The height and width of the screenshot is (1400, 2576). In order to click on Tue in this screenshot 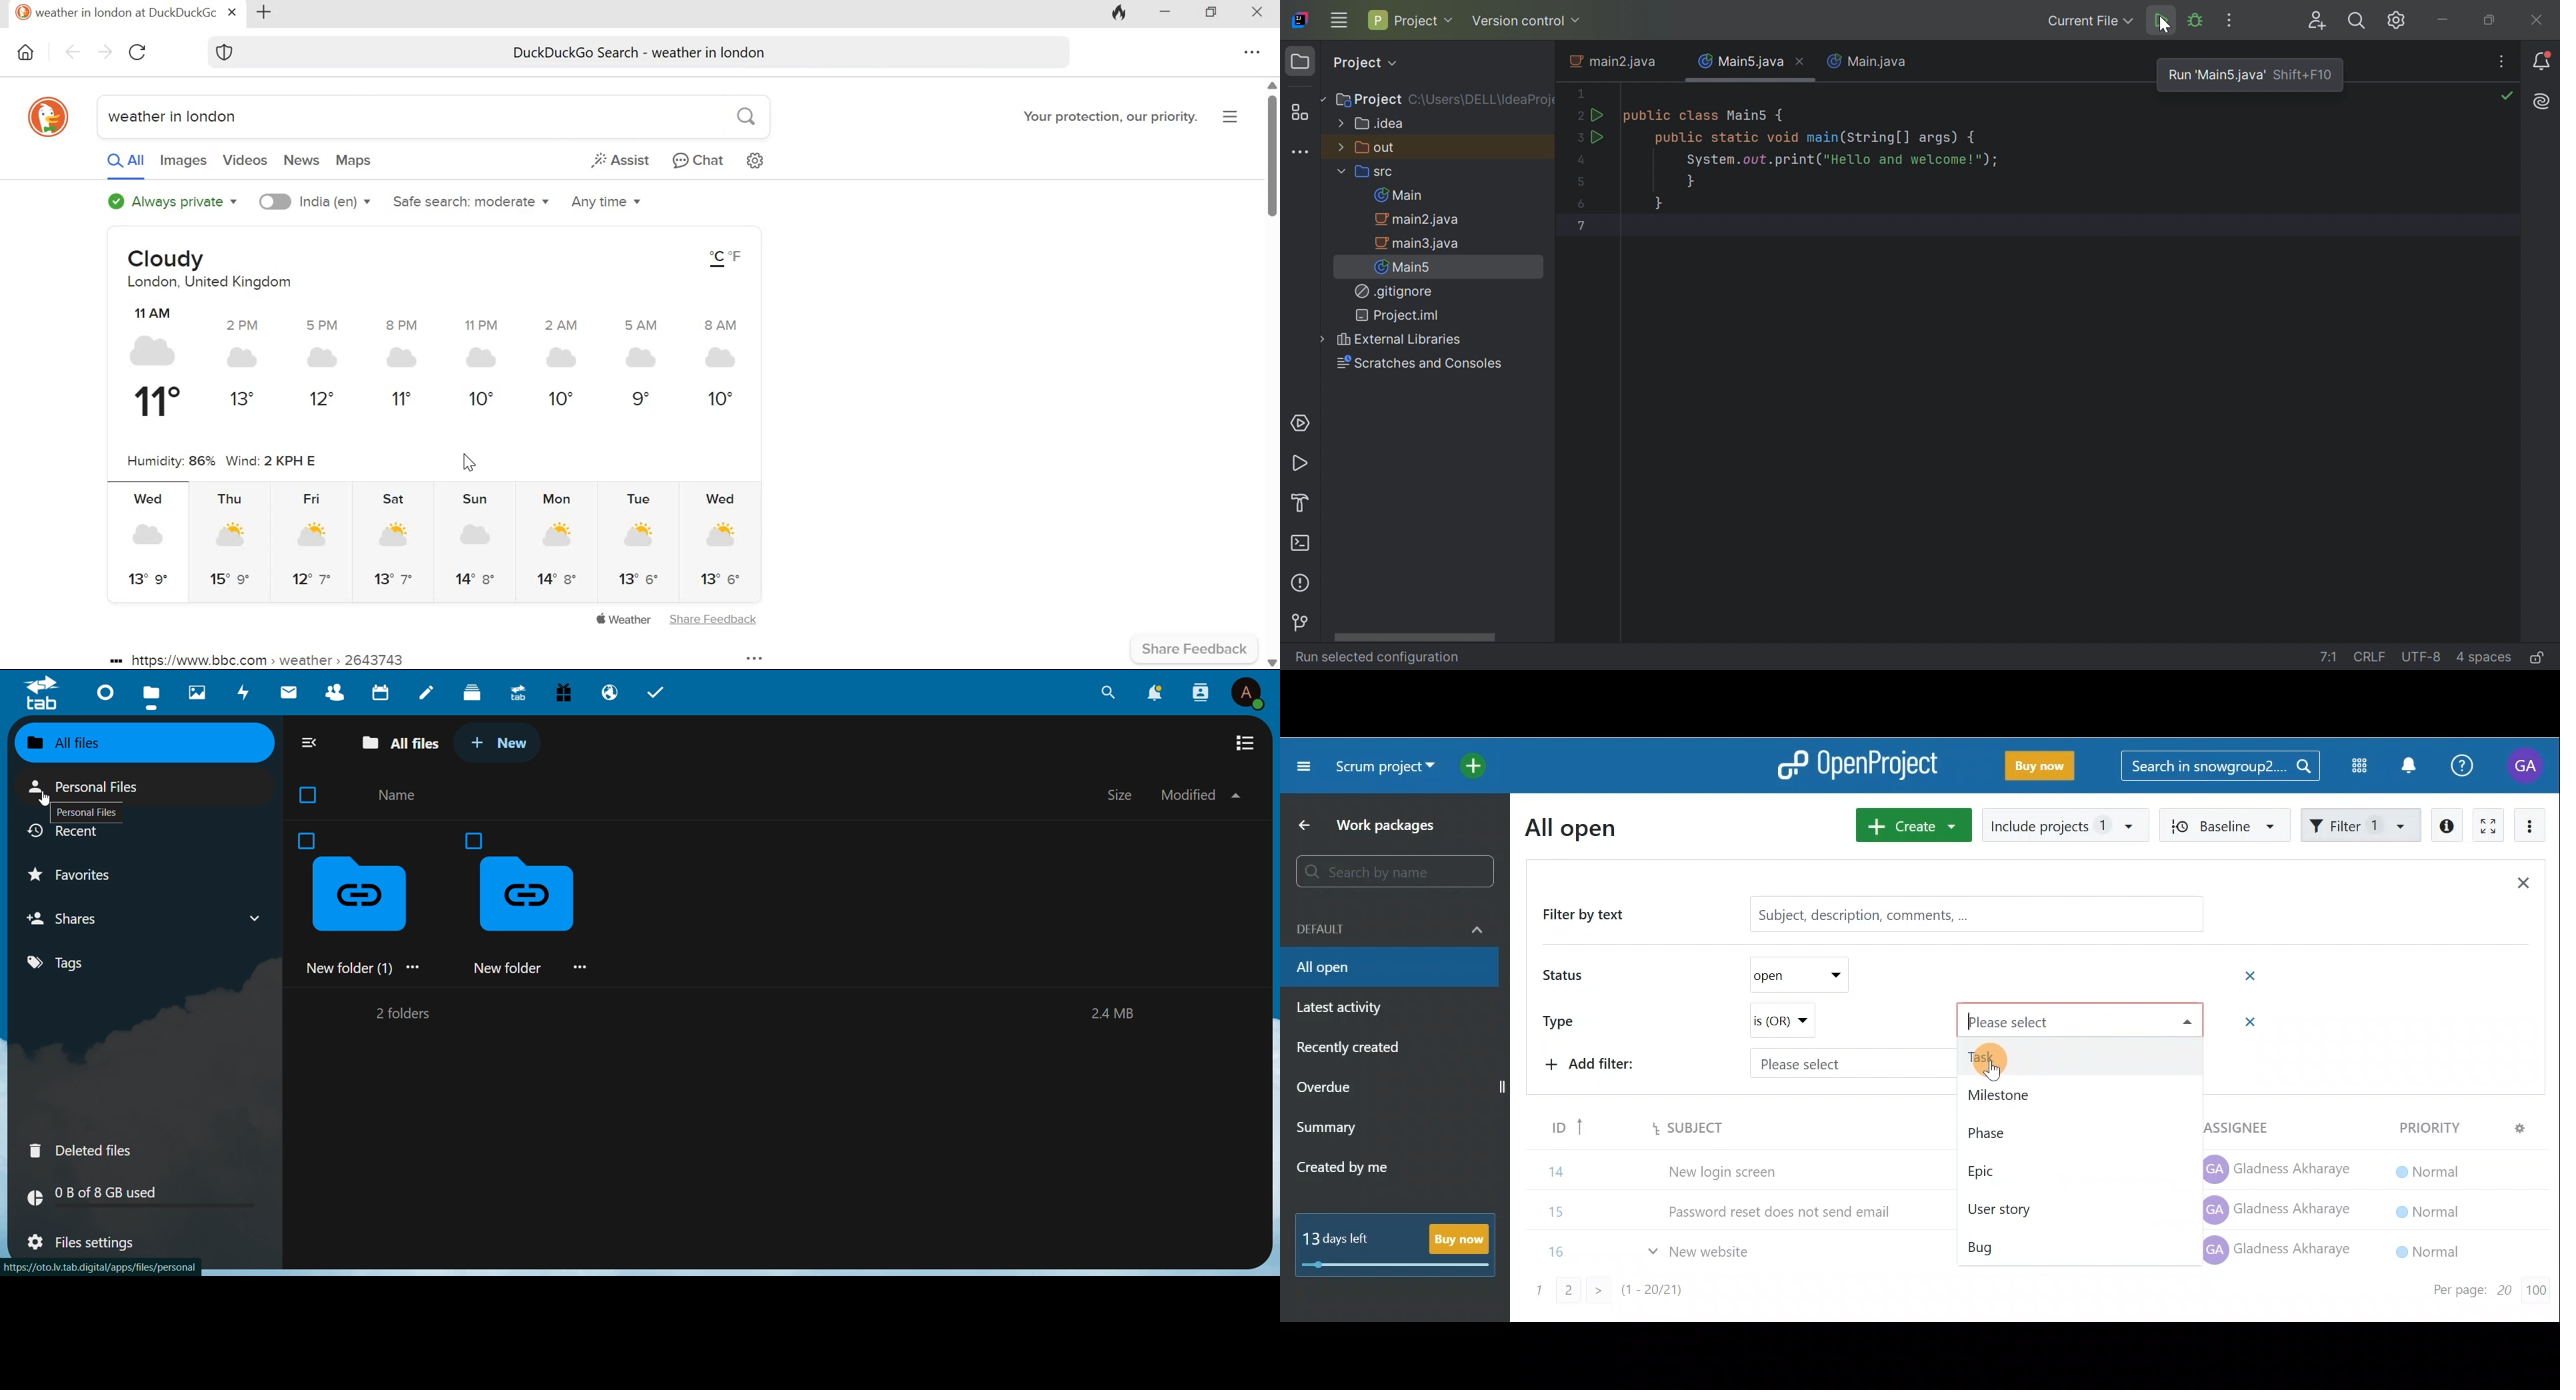, I will do `click(638, 499)`.